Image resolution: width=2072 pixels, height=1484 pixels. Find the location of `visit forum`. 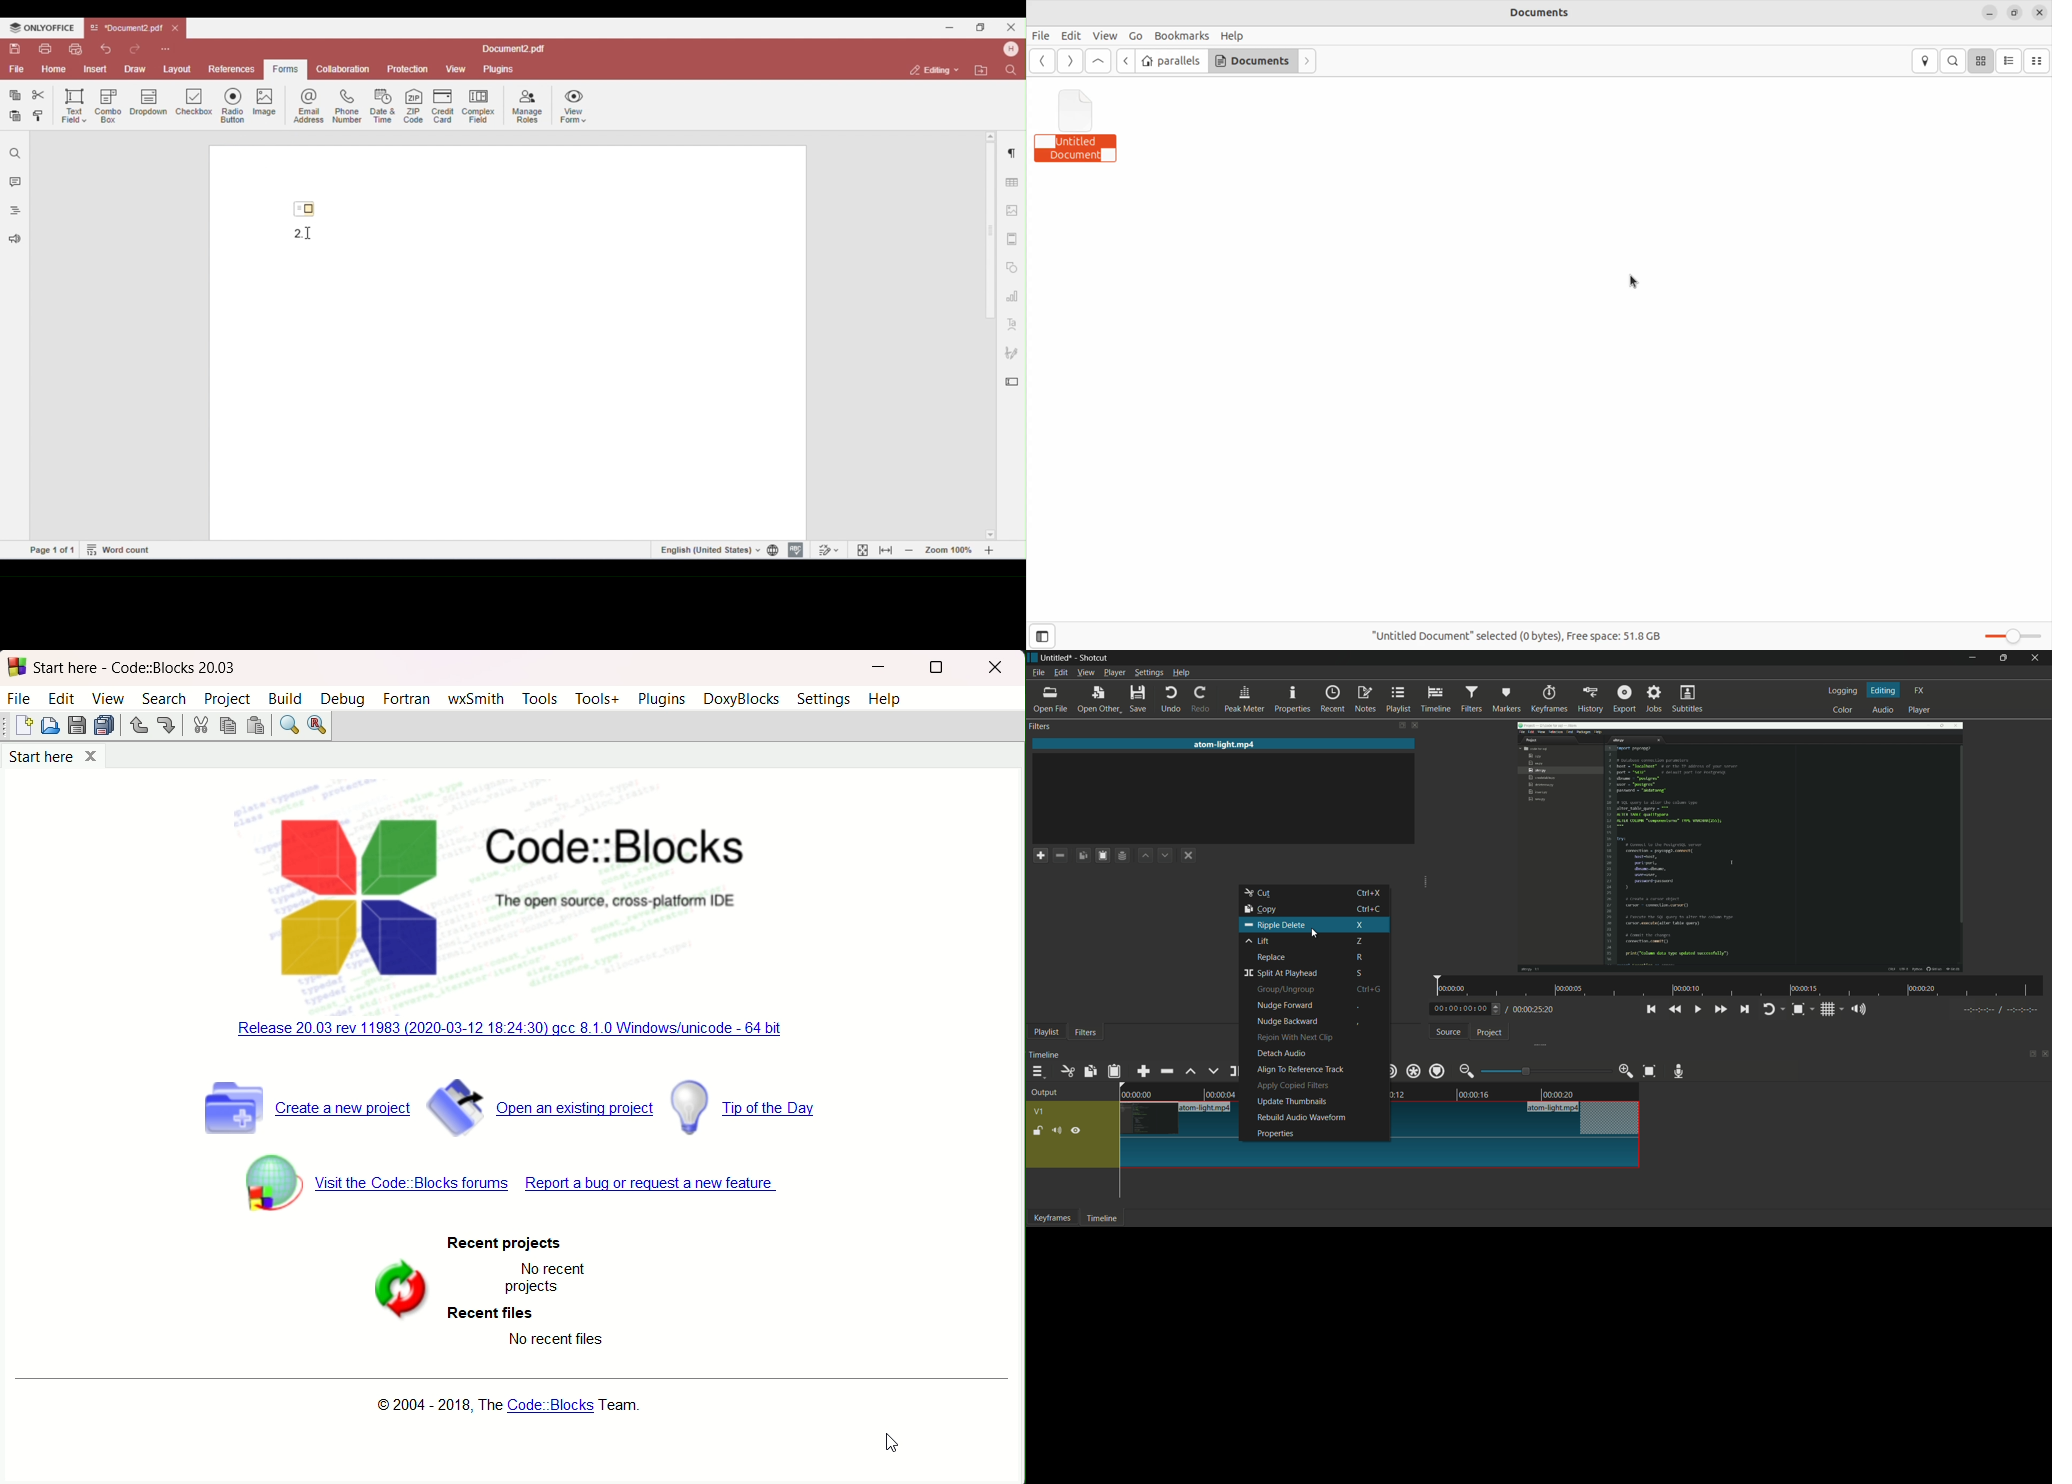

visit forum is located at coordinates (369, 1183).